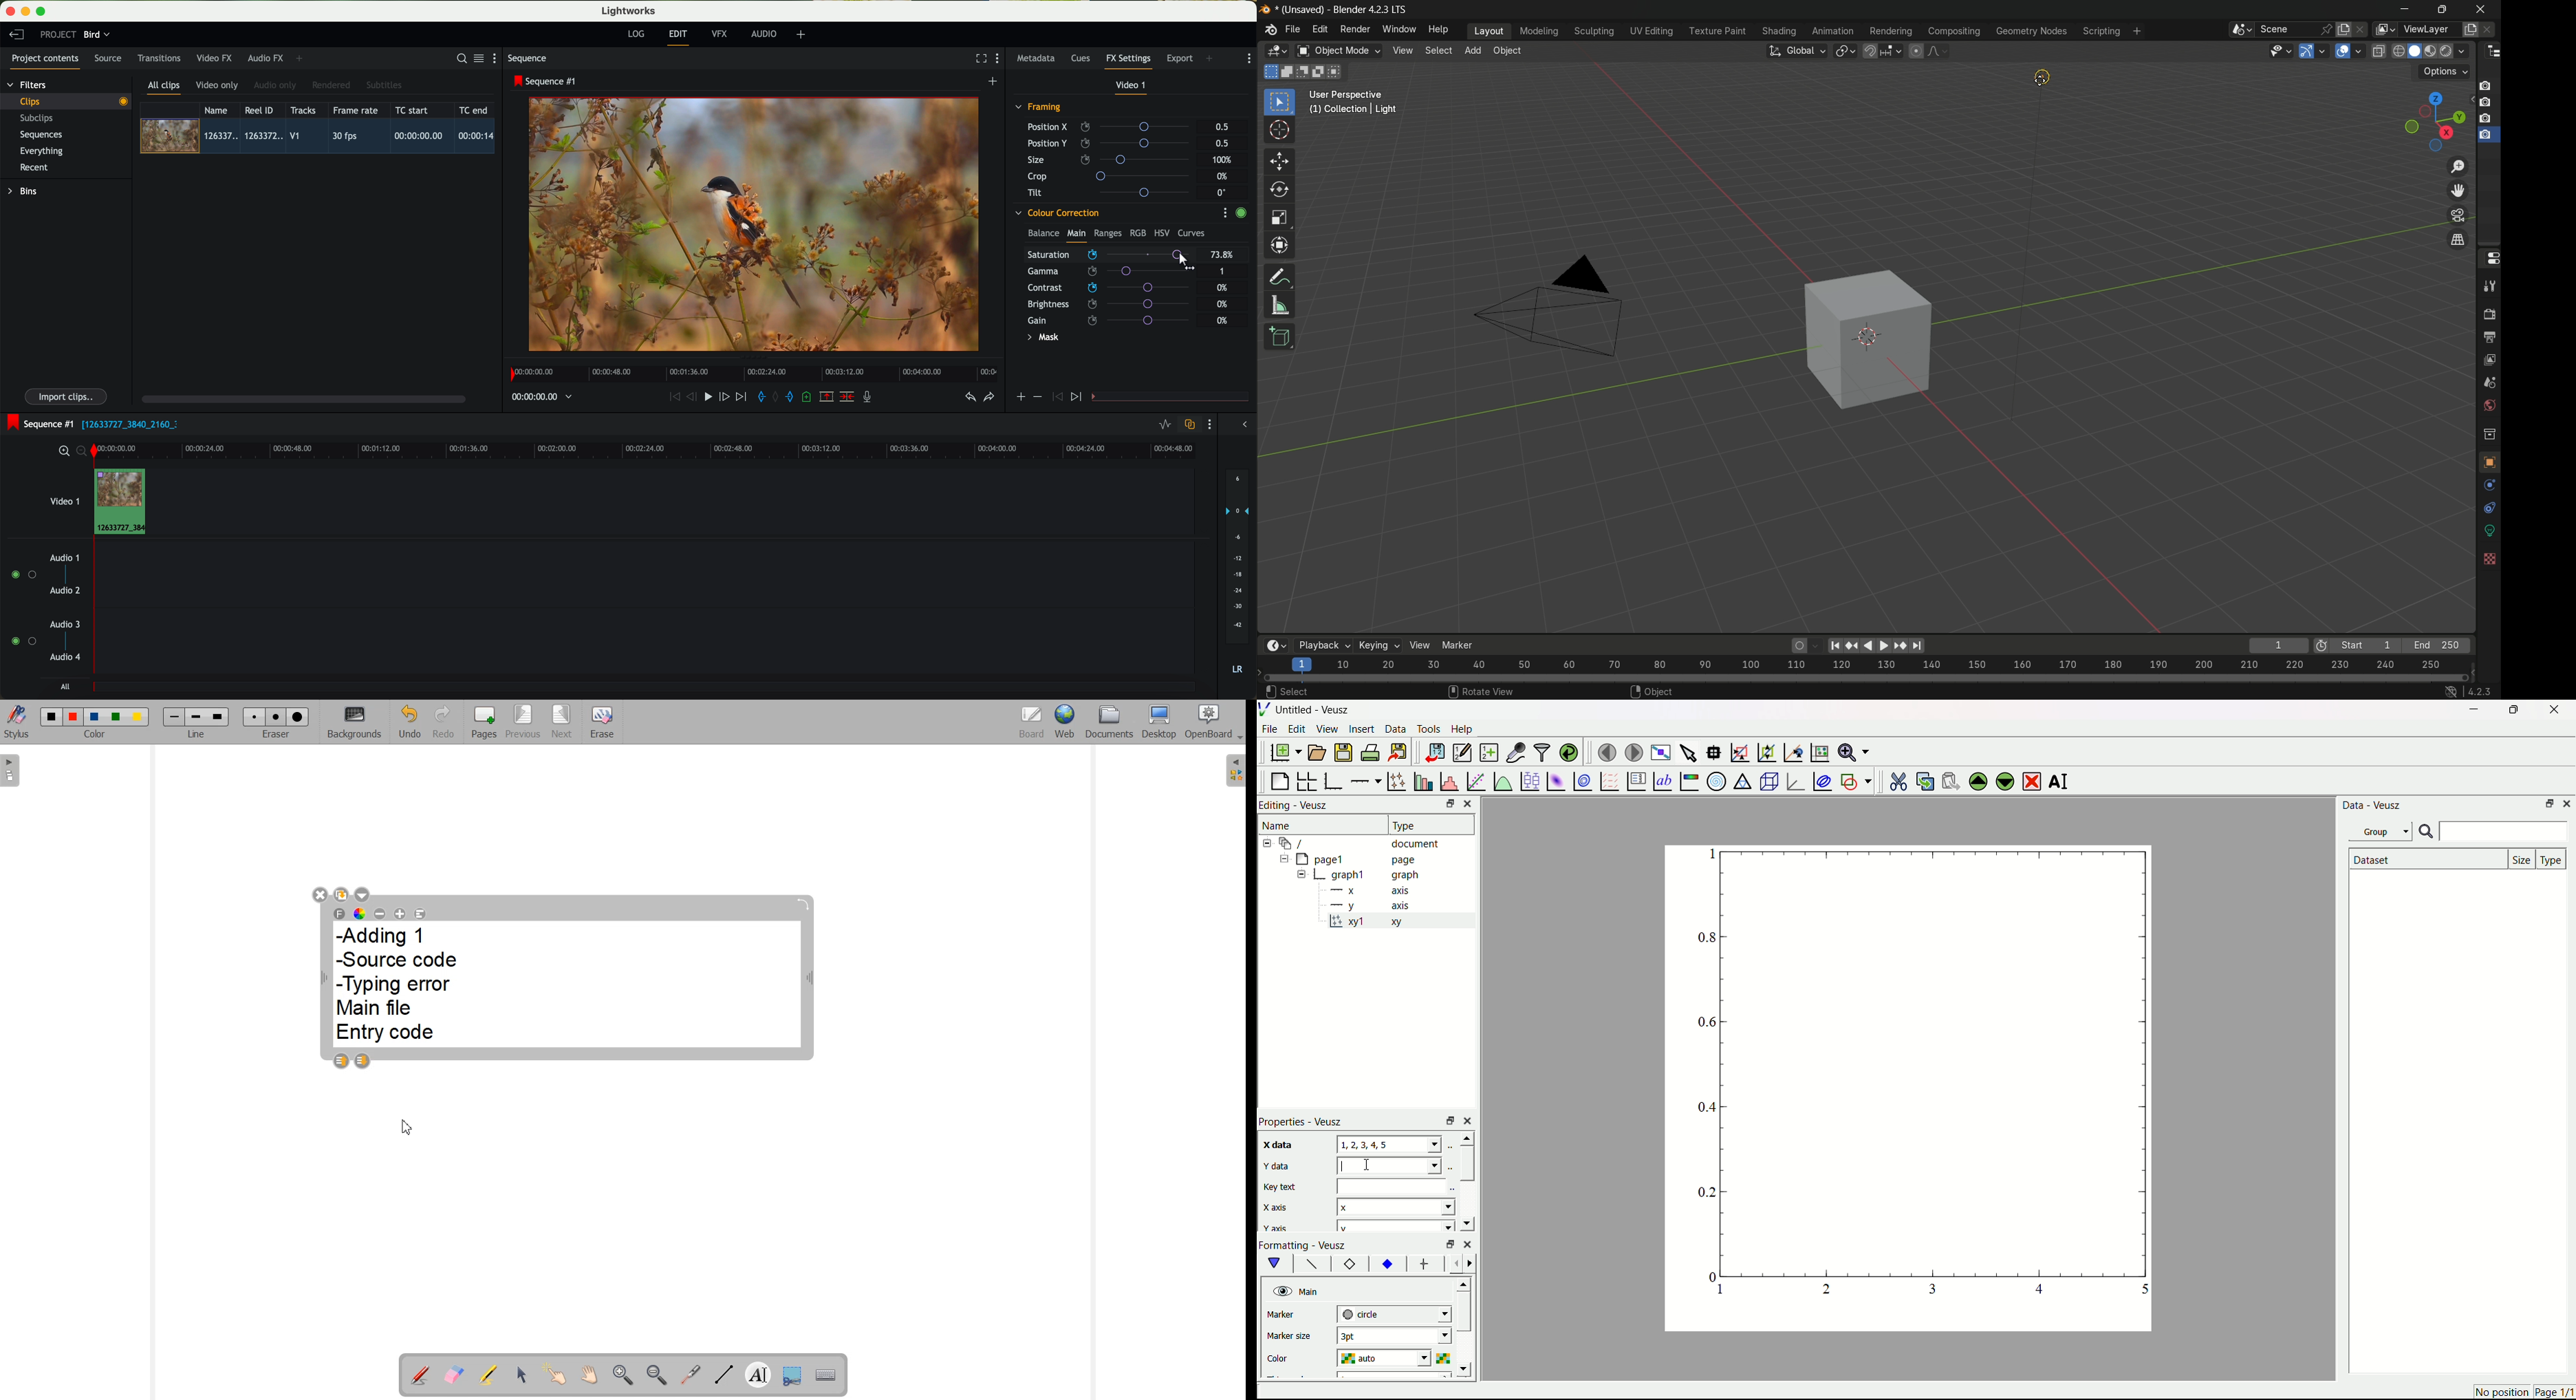 This screenshot has width=2576, height=1400. What do you see at coordinates (1473, 1263) in the screenshot?
I see `move right` at bounding box center [1473, 1263].